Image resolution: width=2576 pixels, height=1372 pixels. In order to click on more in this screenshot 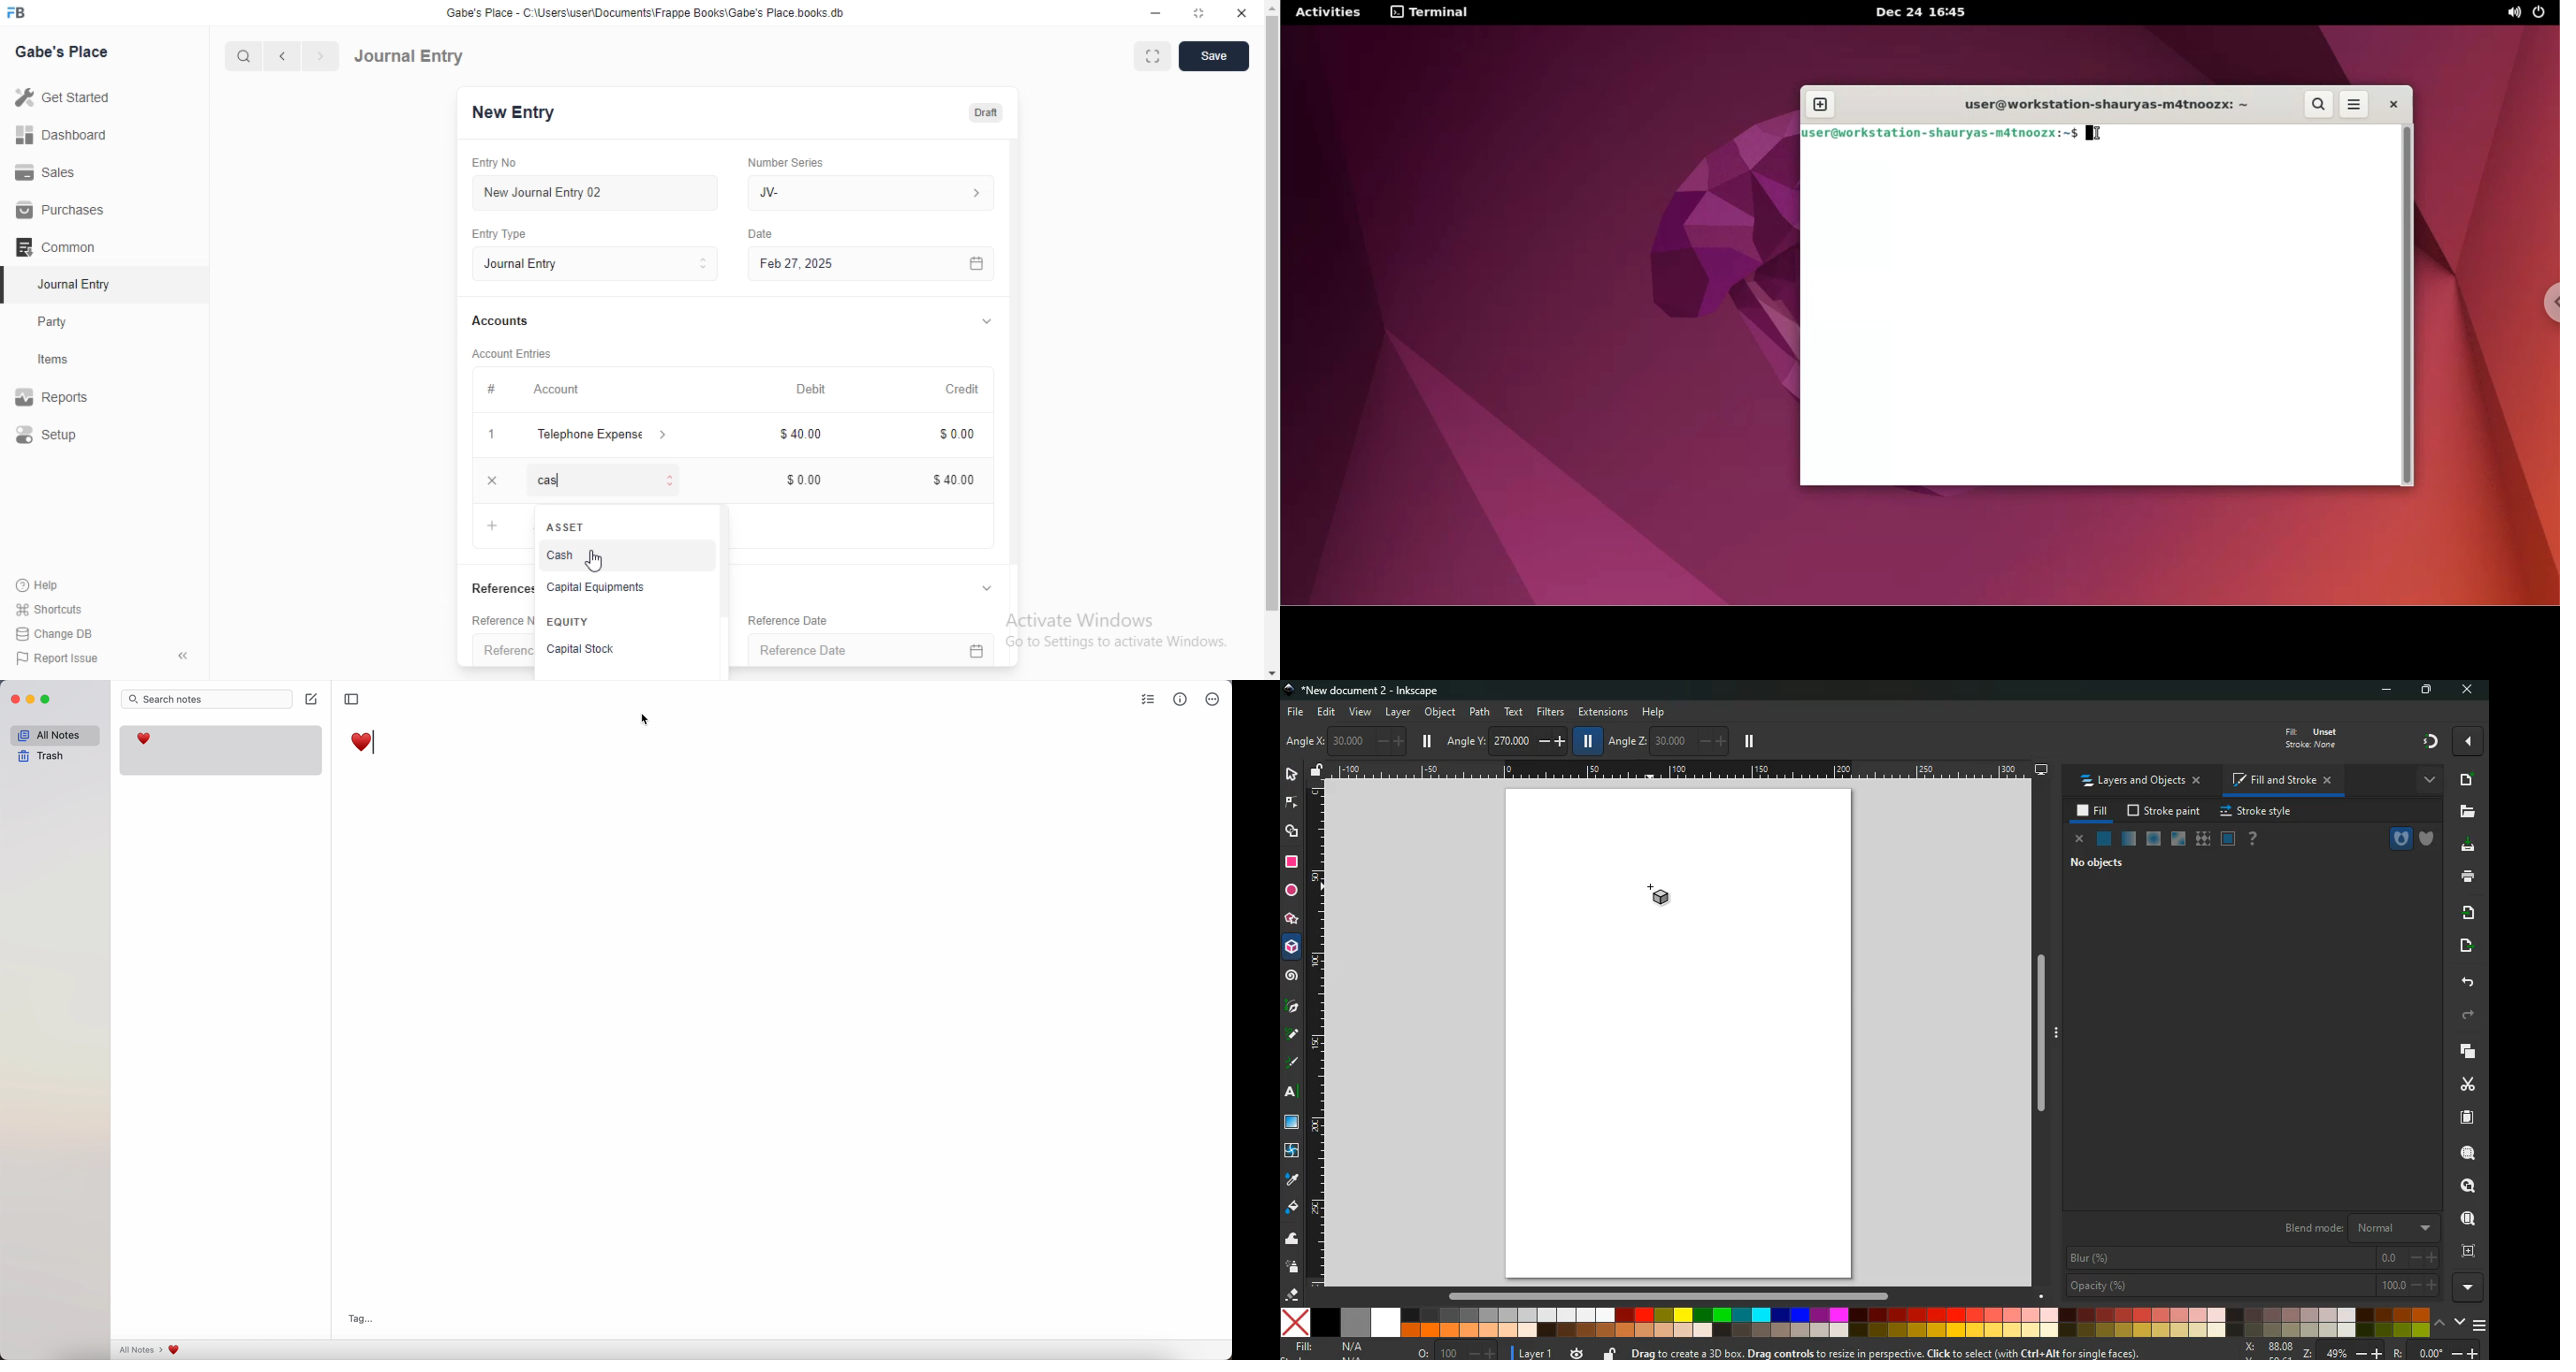, I will do `click(2471, 1288)`.